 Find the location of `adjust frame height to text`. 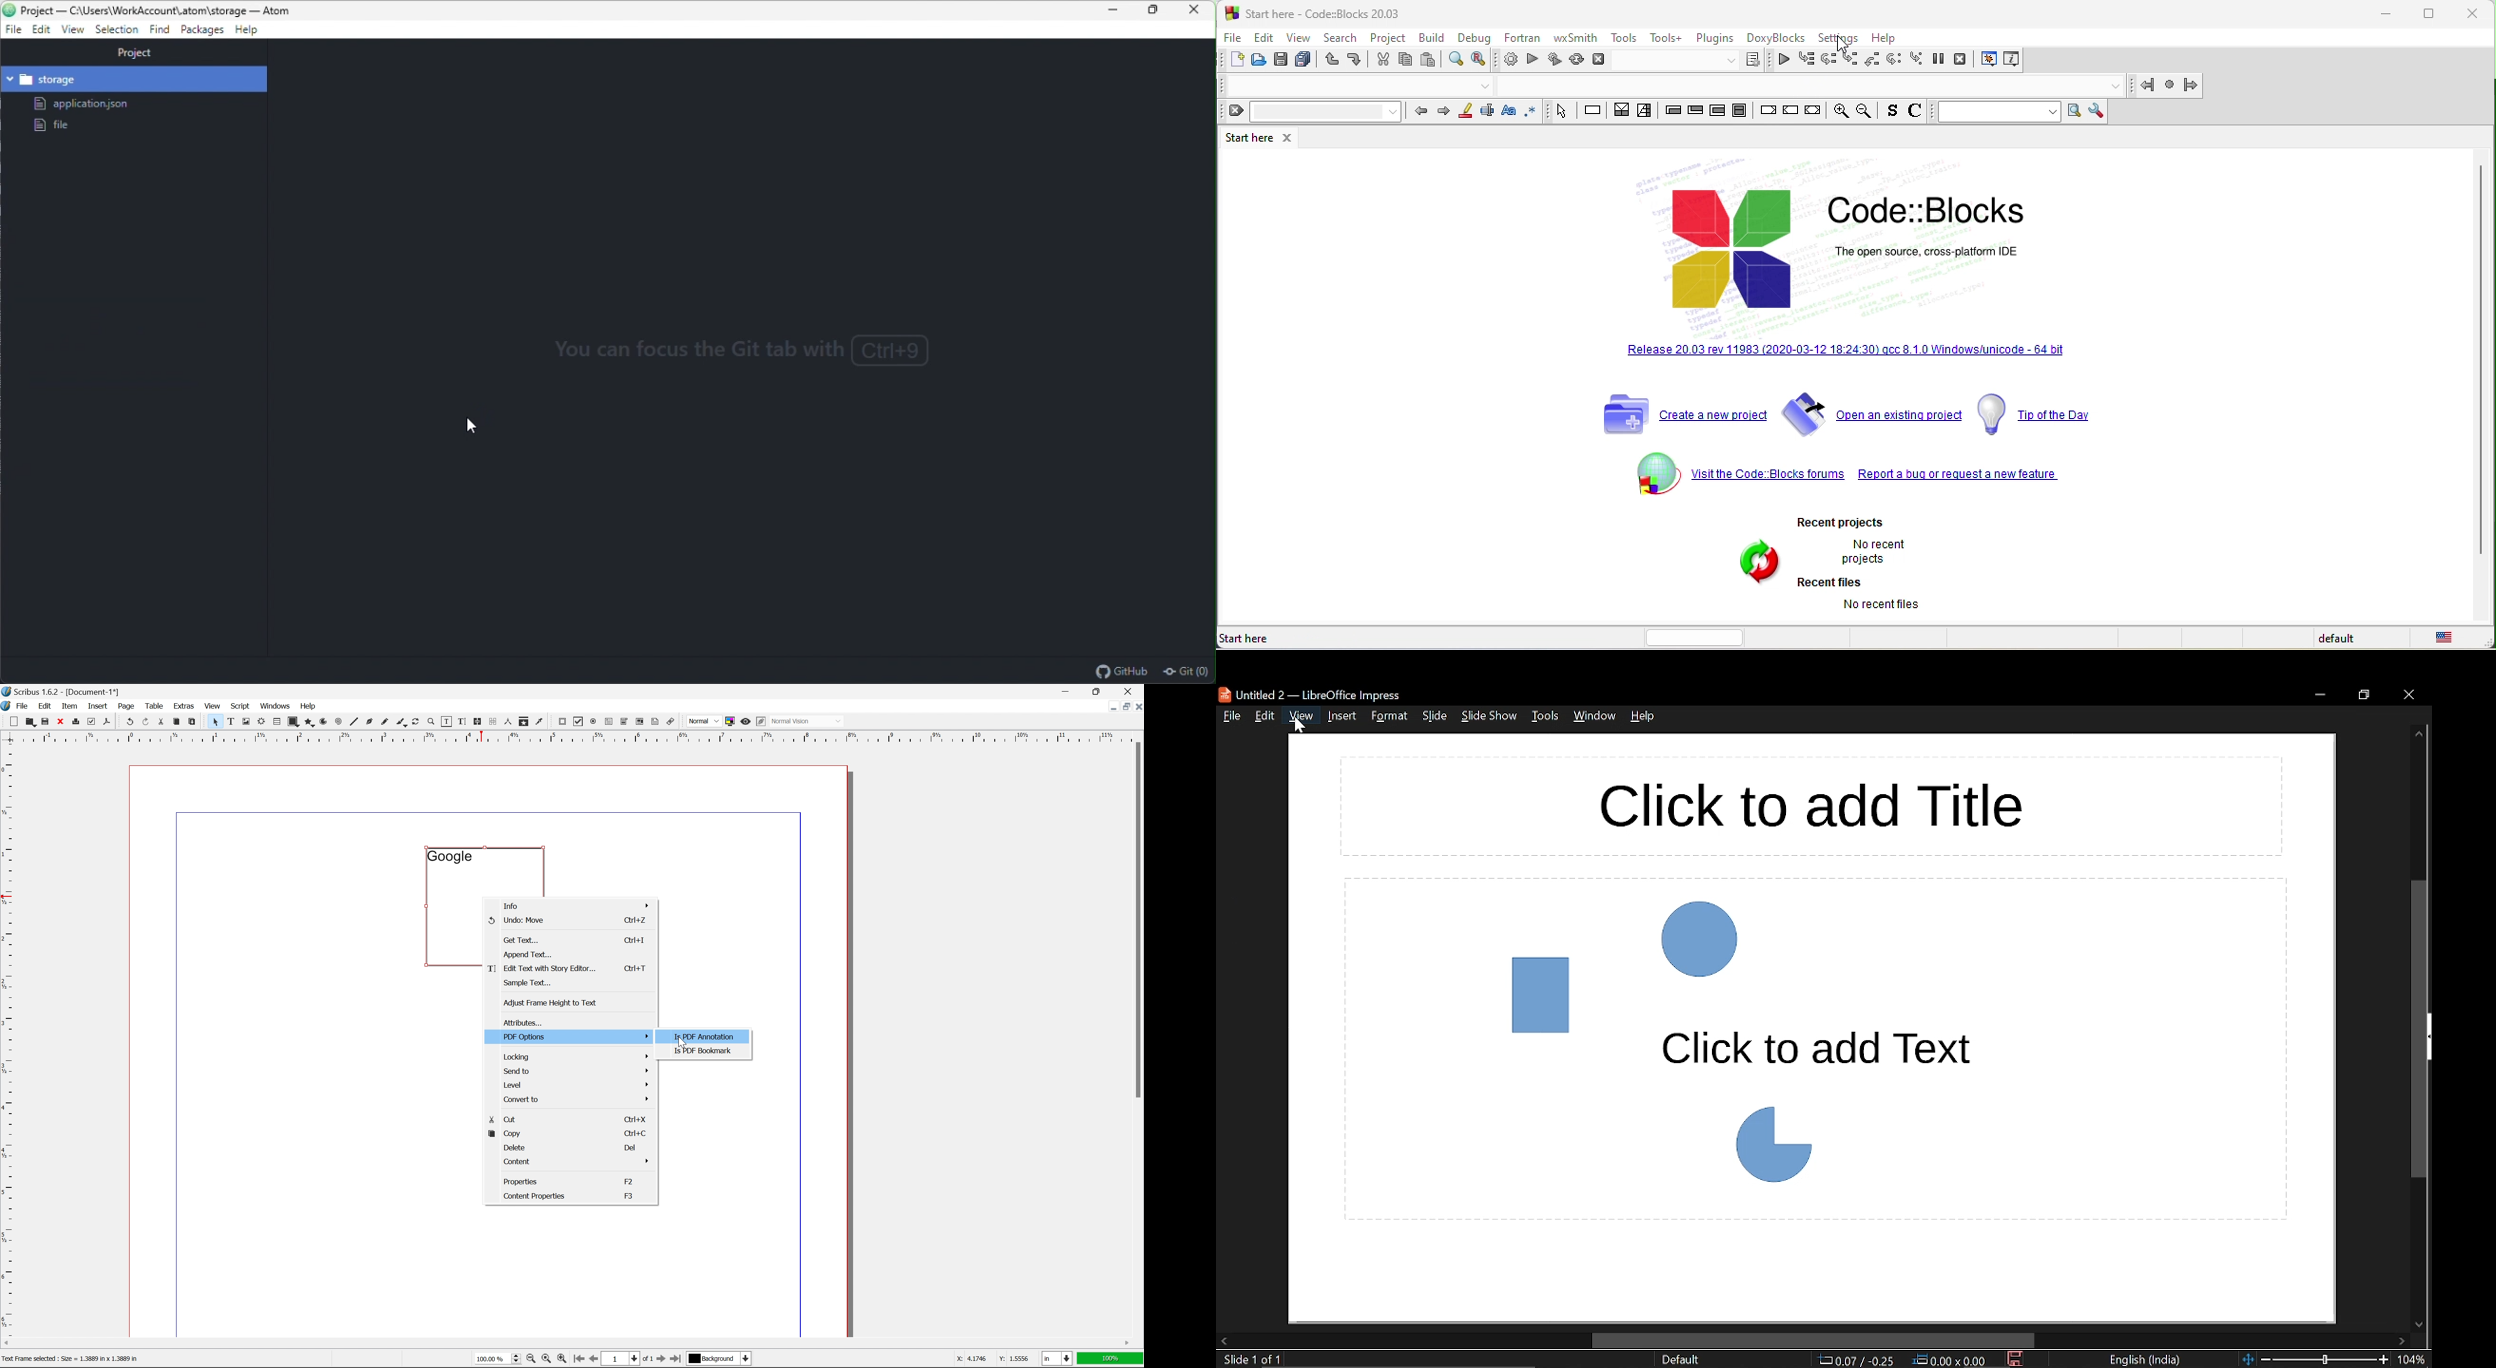

adjust frame height to text is located at coordinates (549, 1003).